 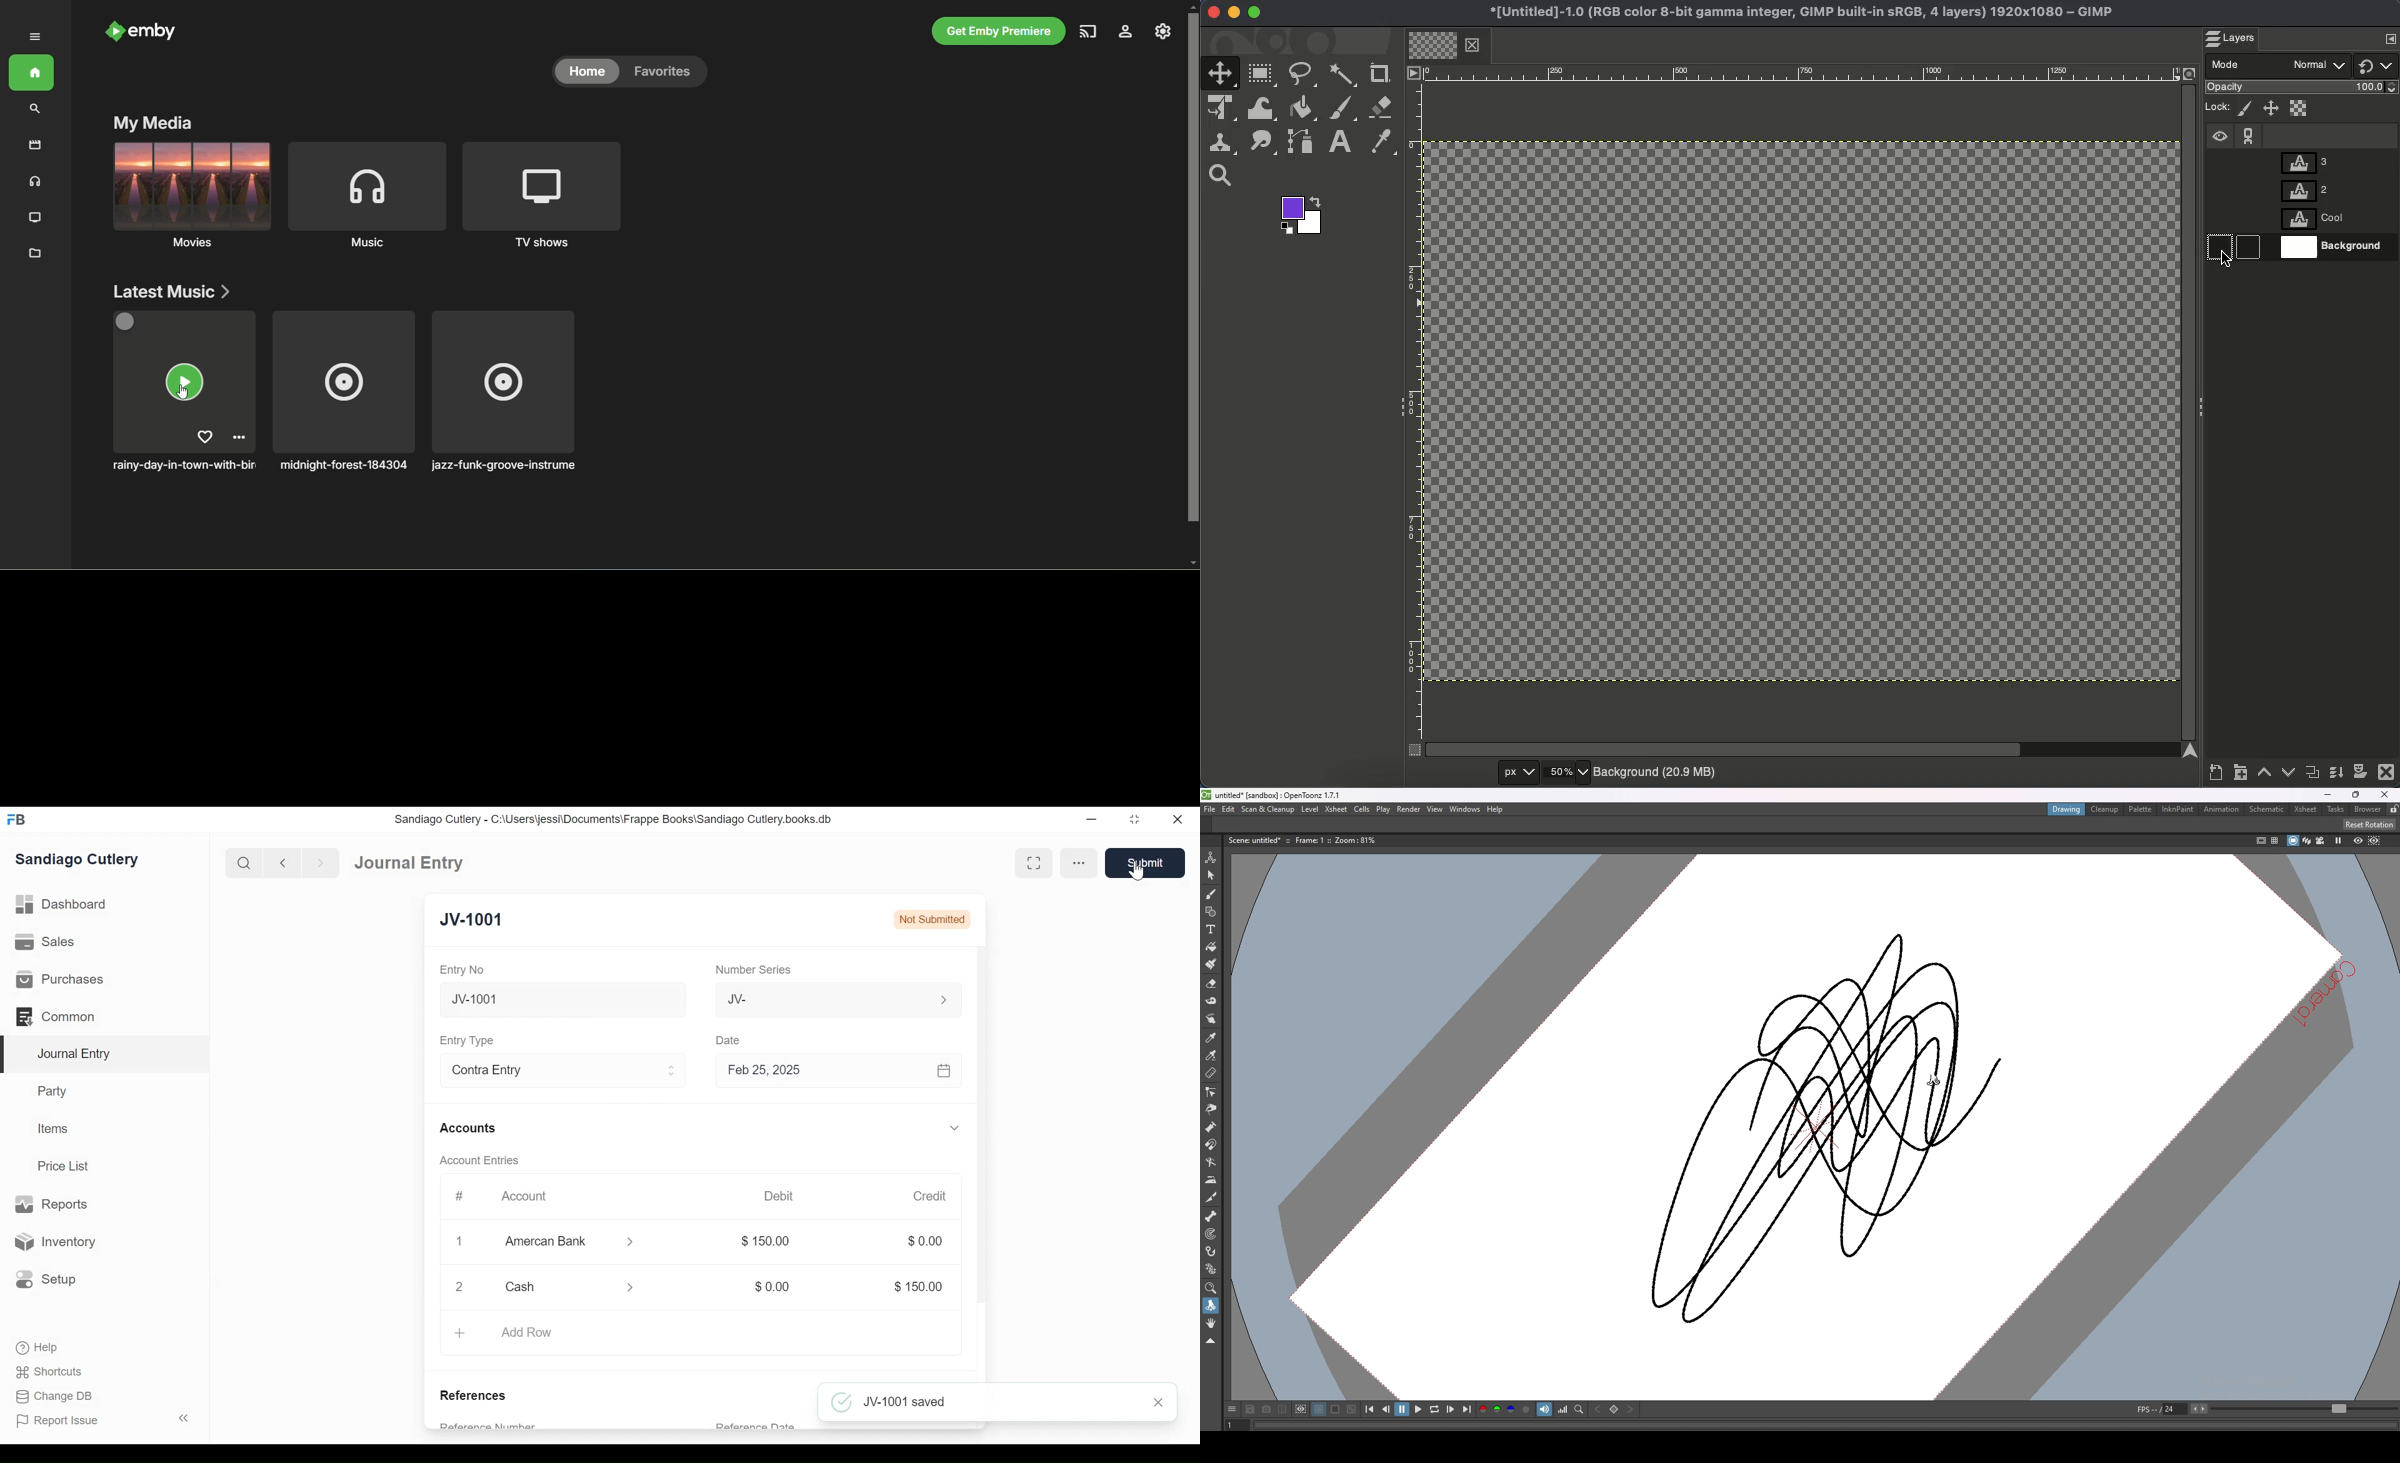 I want to click on Contra Entry, so click(x=542, y=1072).